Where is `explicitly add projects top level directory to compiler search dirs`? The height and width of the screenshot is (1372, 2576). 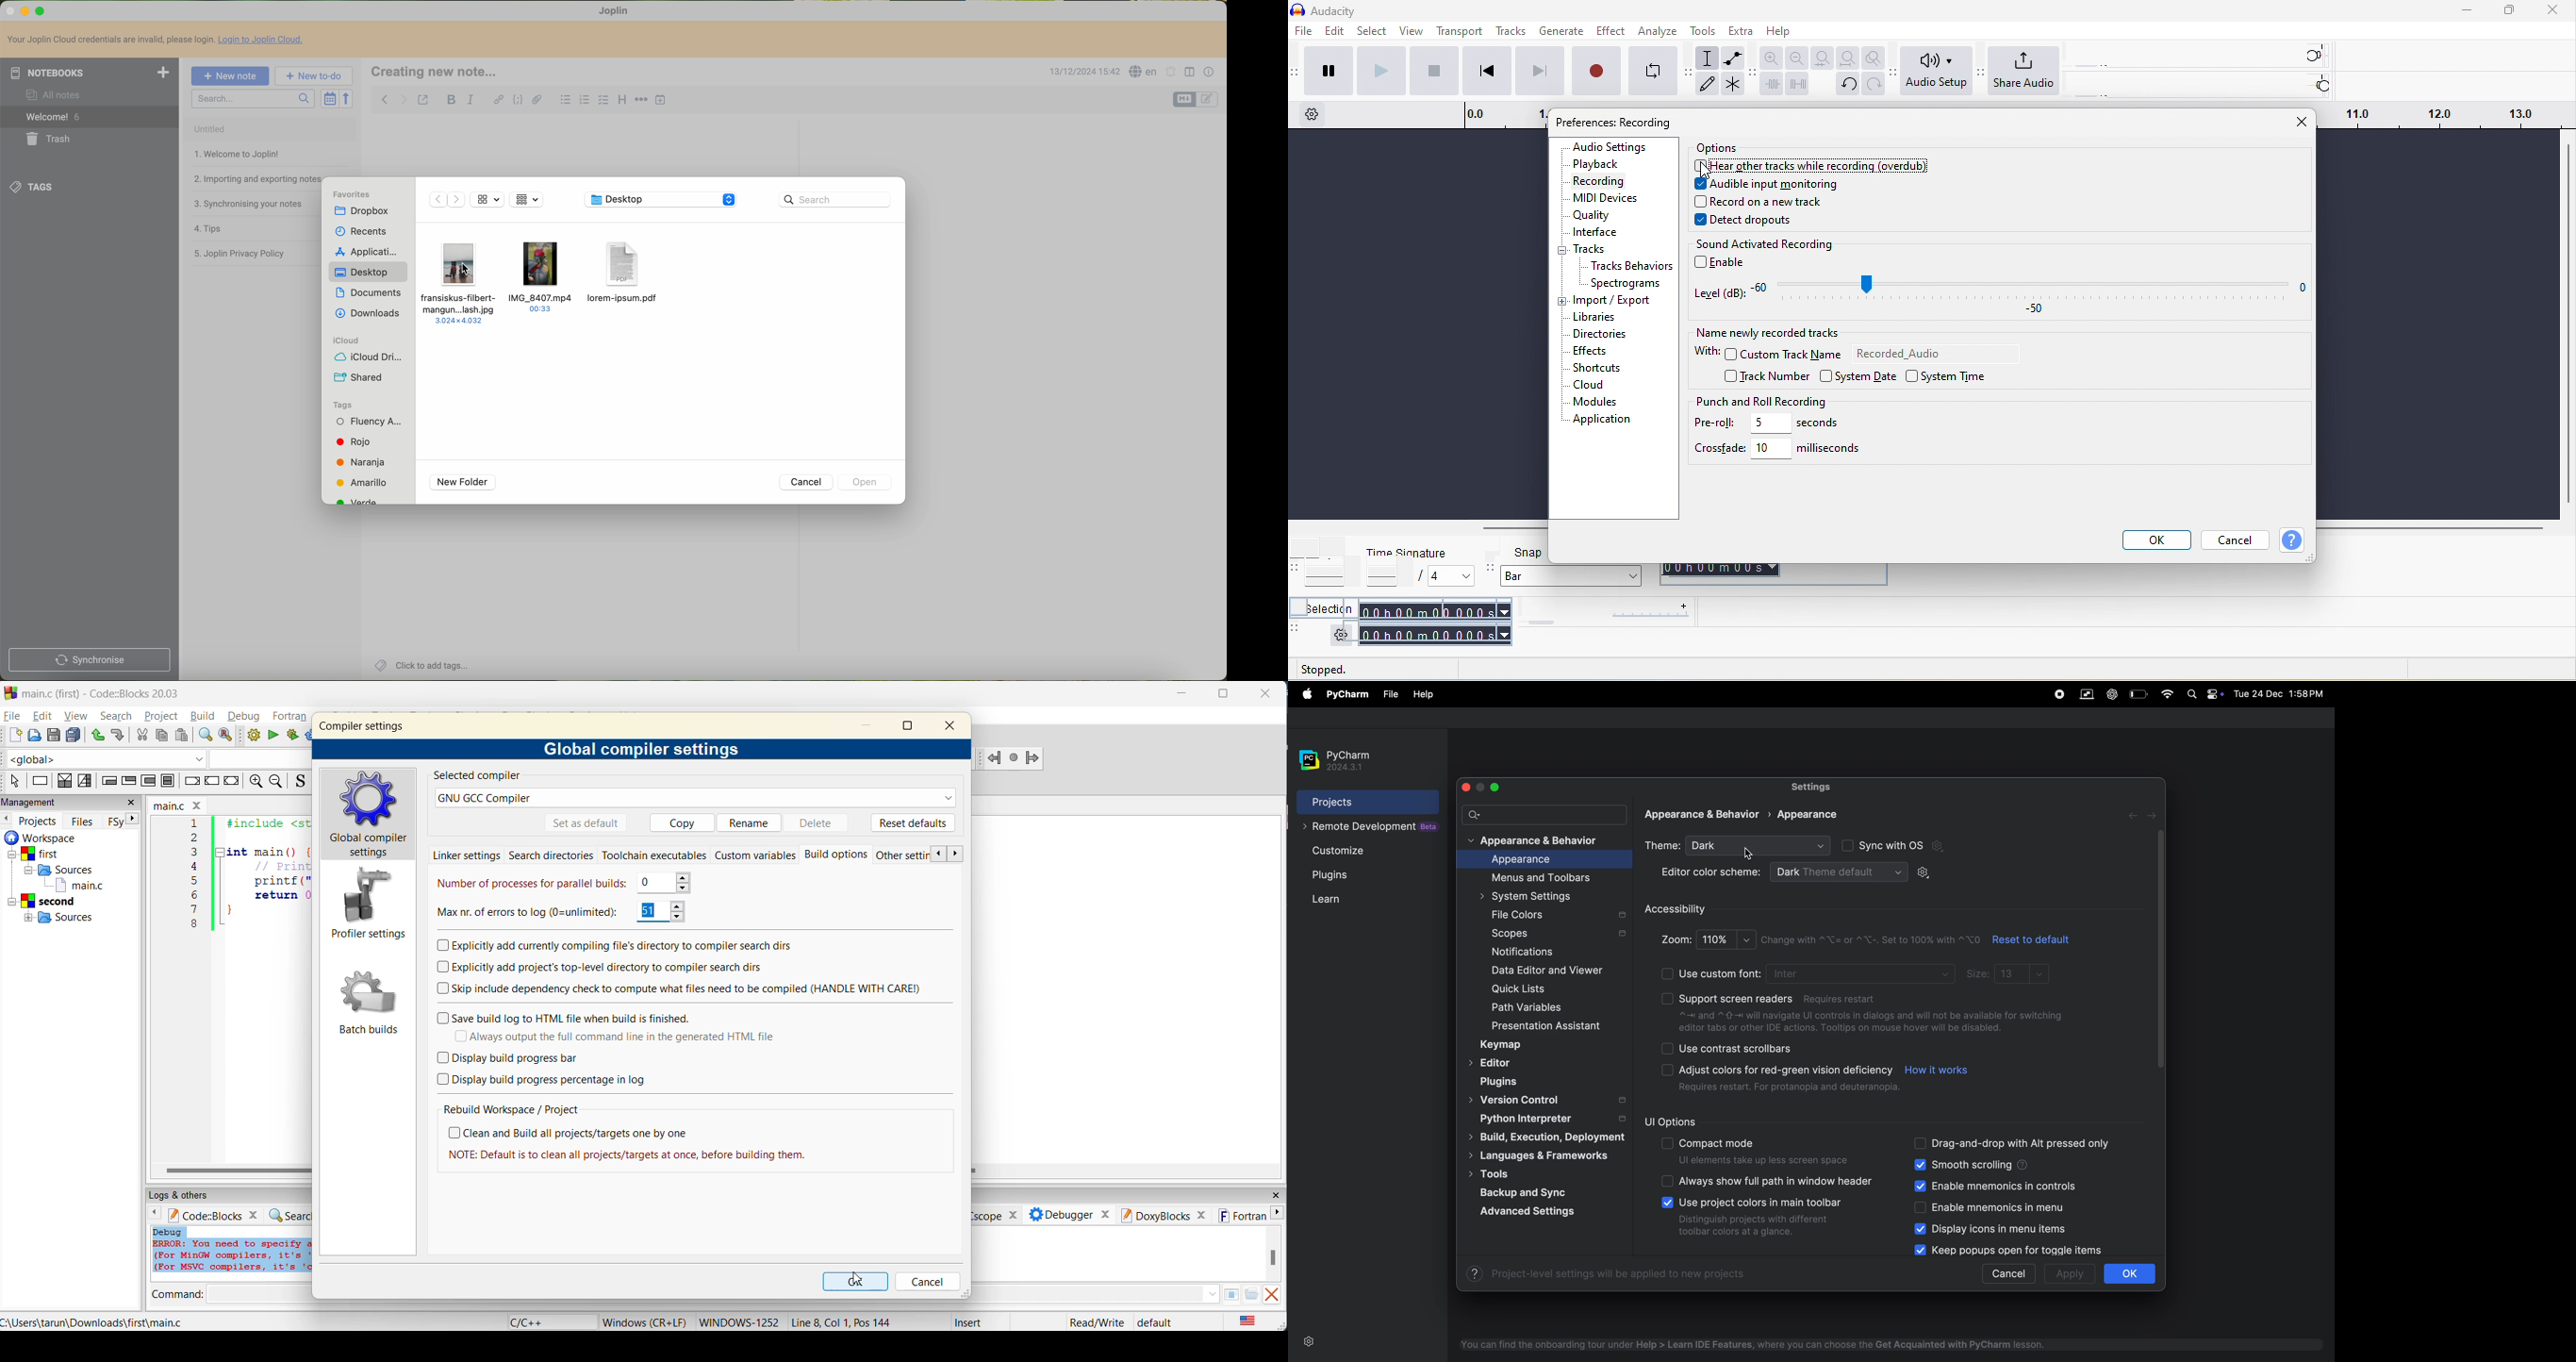 explicitly add projects top level directory to compiler search dirs is located at coordinates (623, 969).